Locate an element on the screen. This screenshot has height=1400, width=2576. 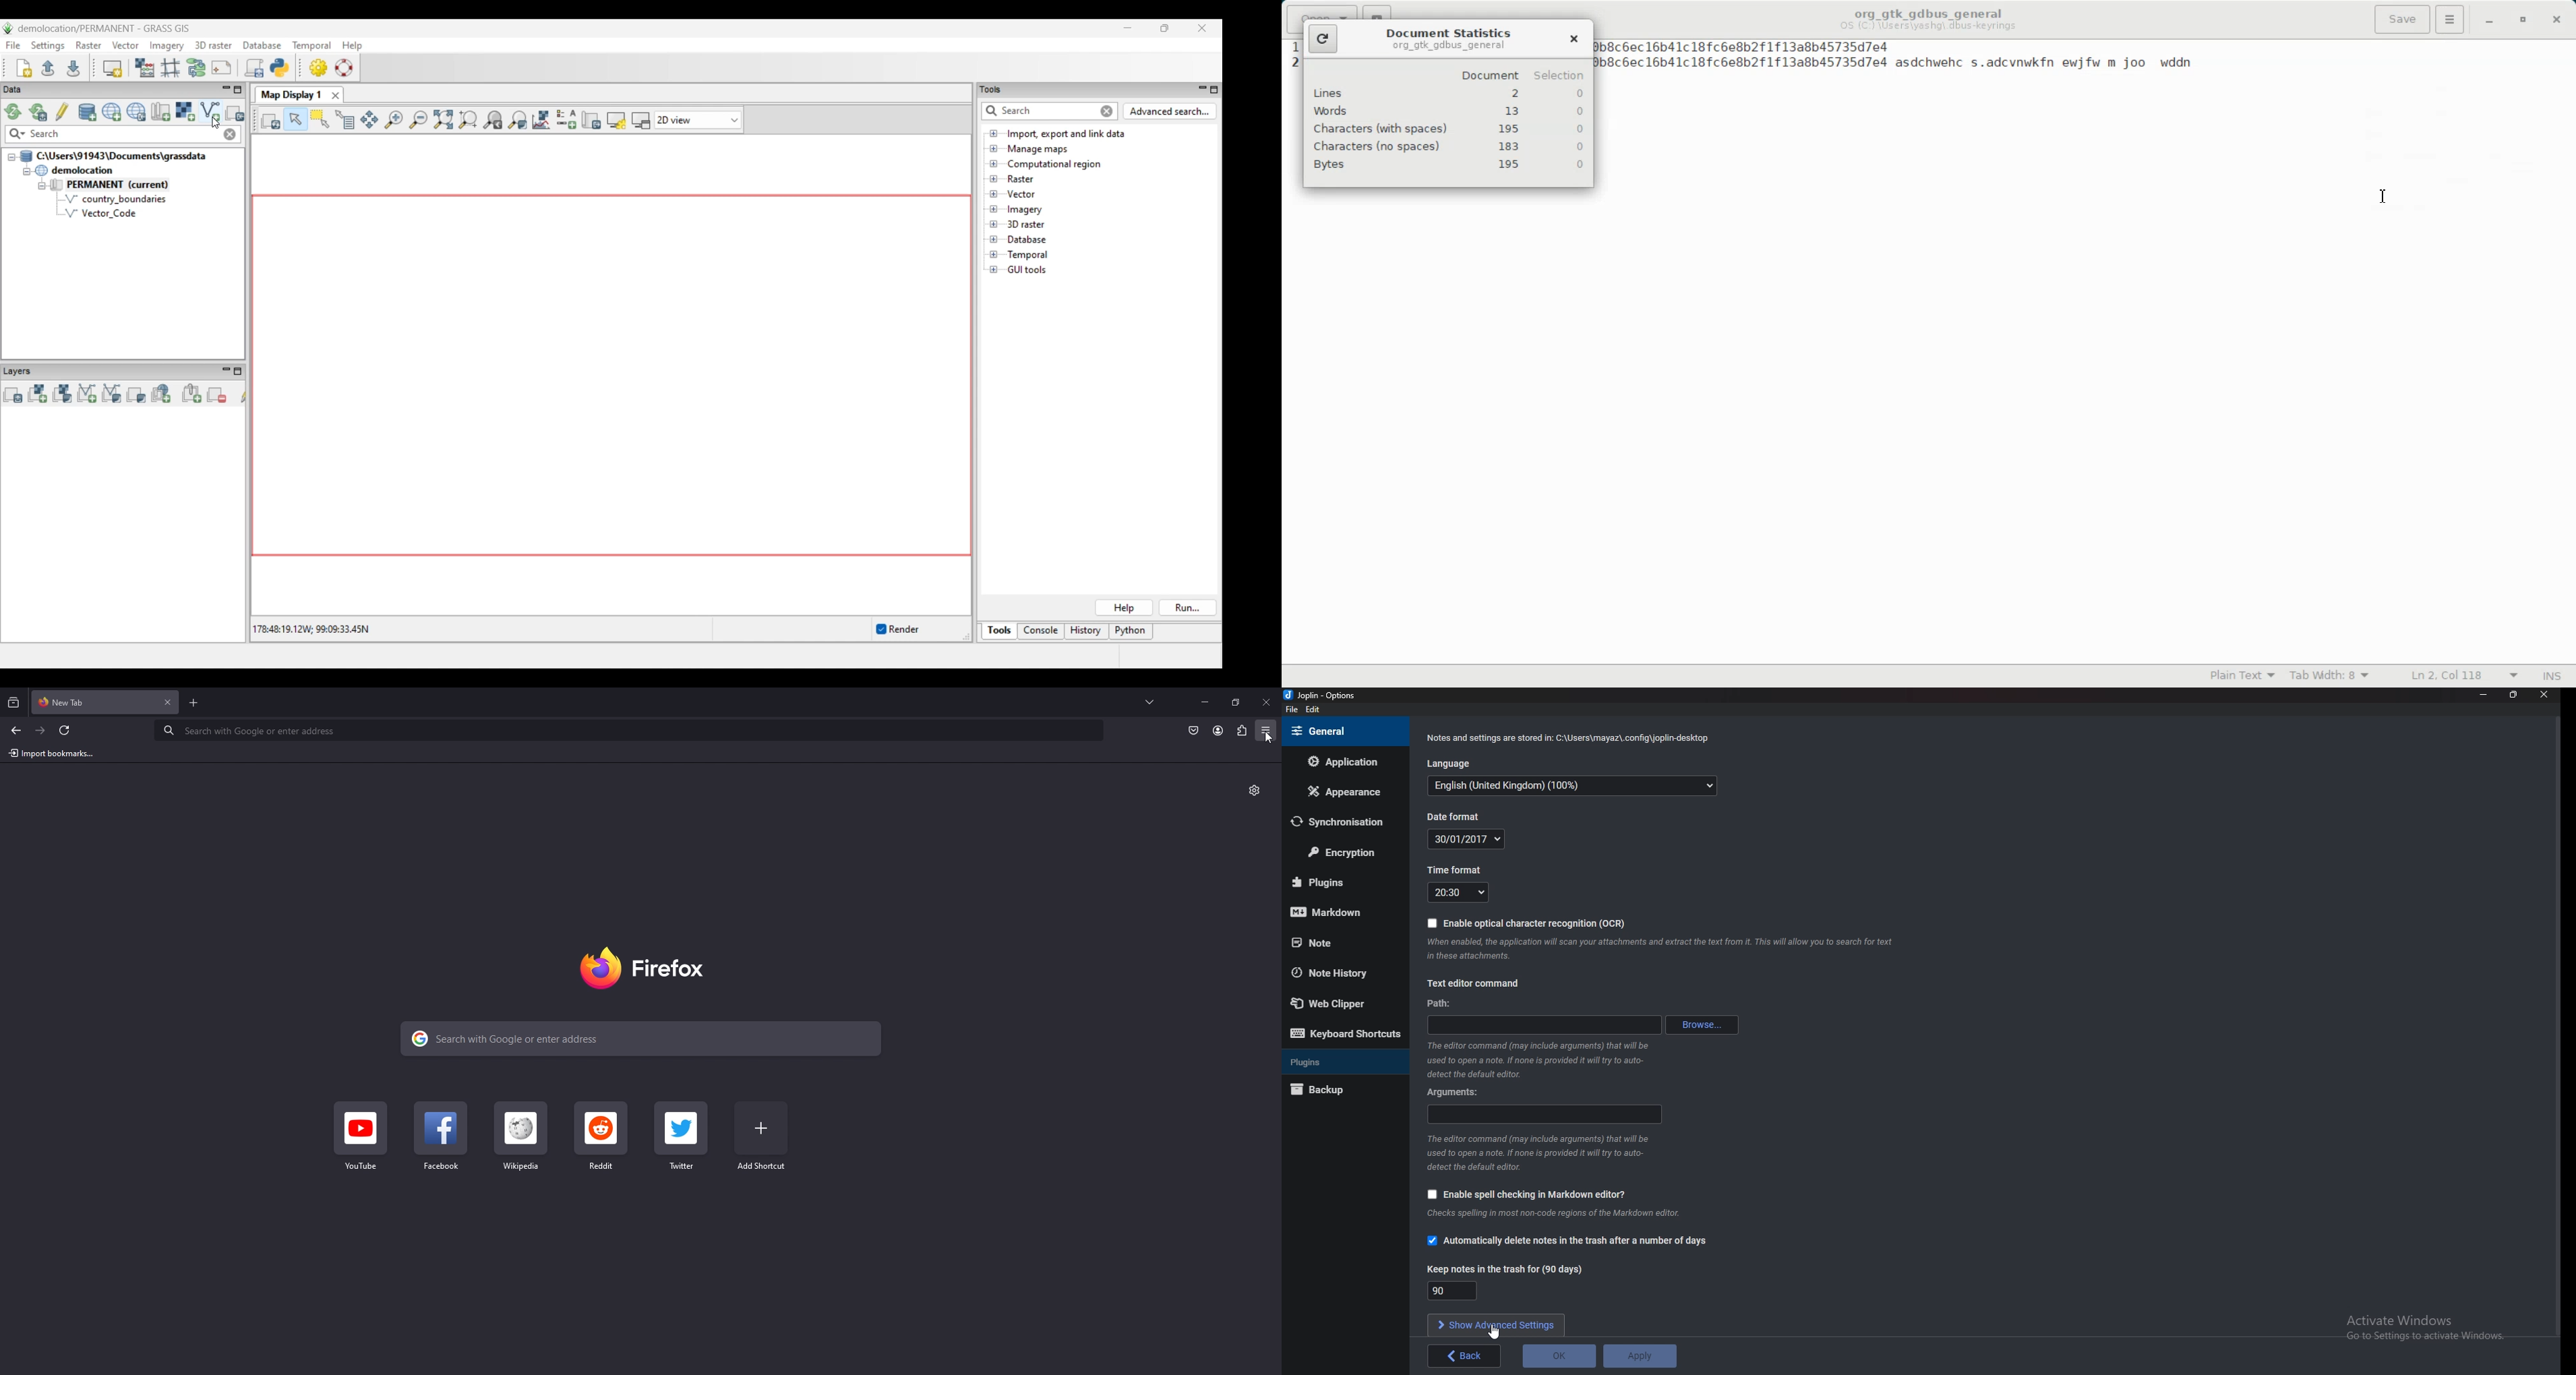
ok is located at coordinates (1559, 1356).